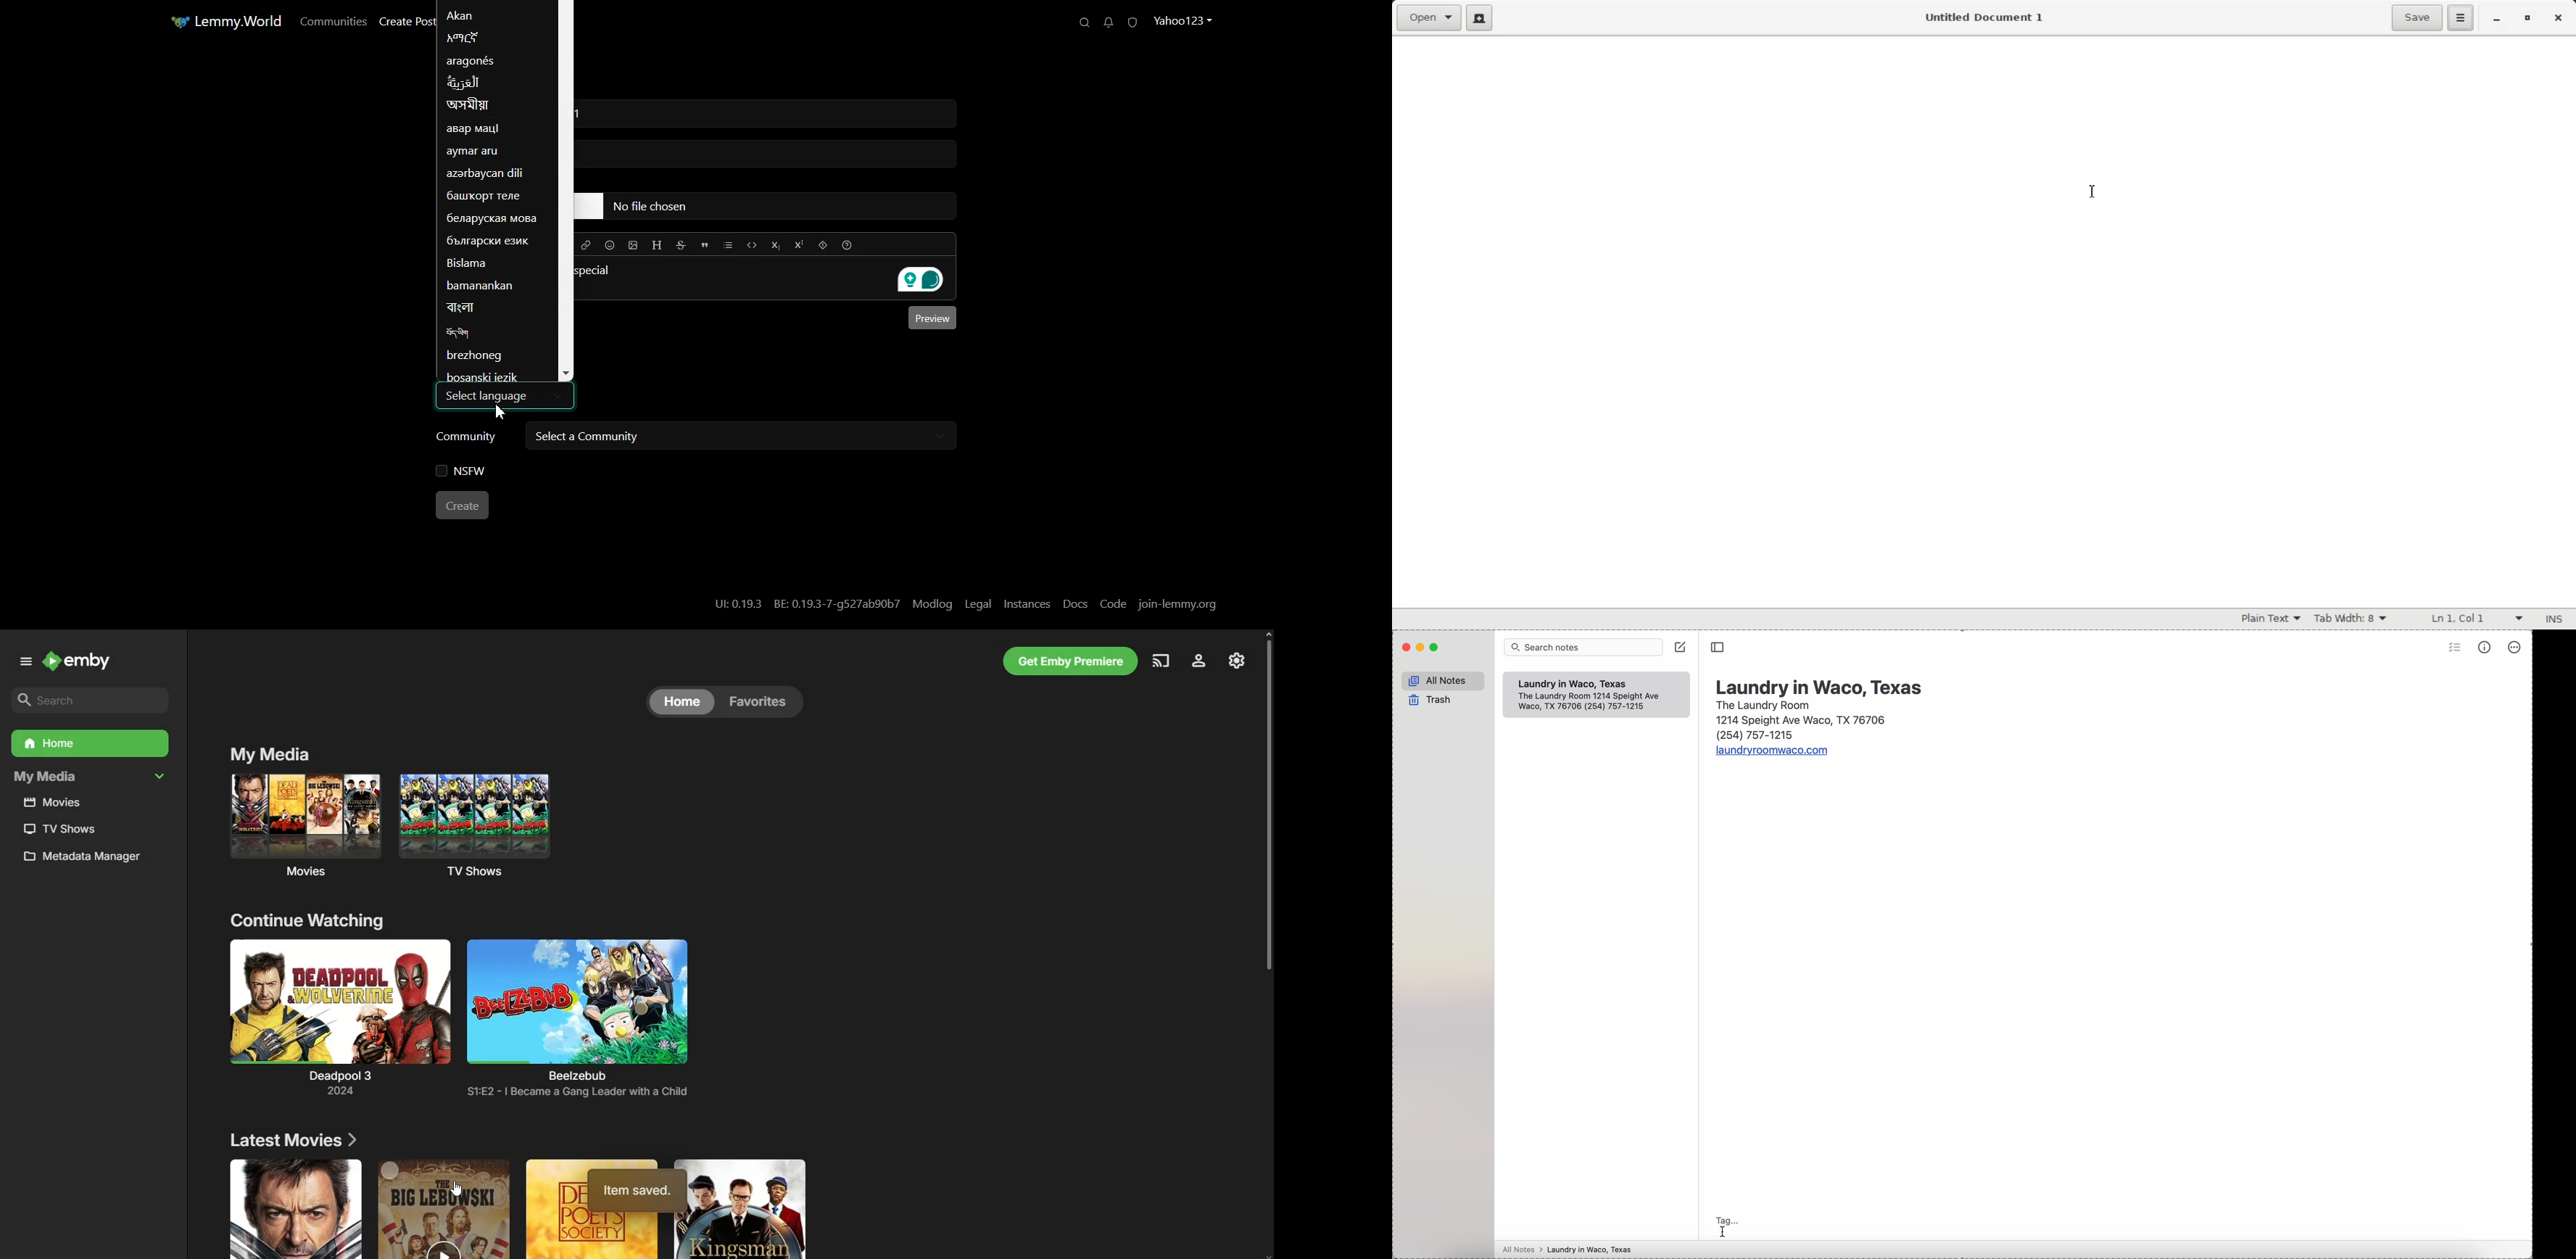 The width and height of the screenshot is (2576, 1260). I want to click on create note, so click(1680, 647).